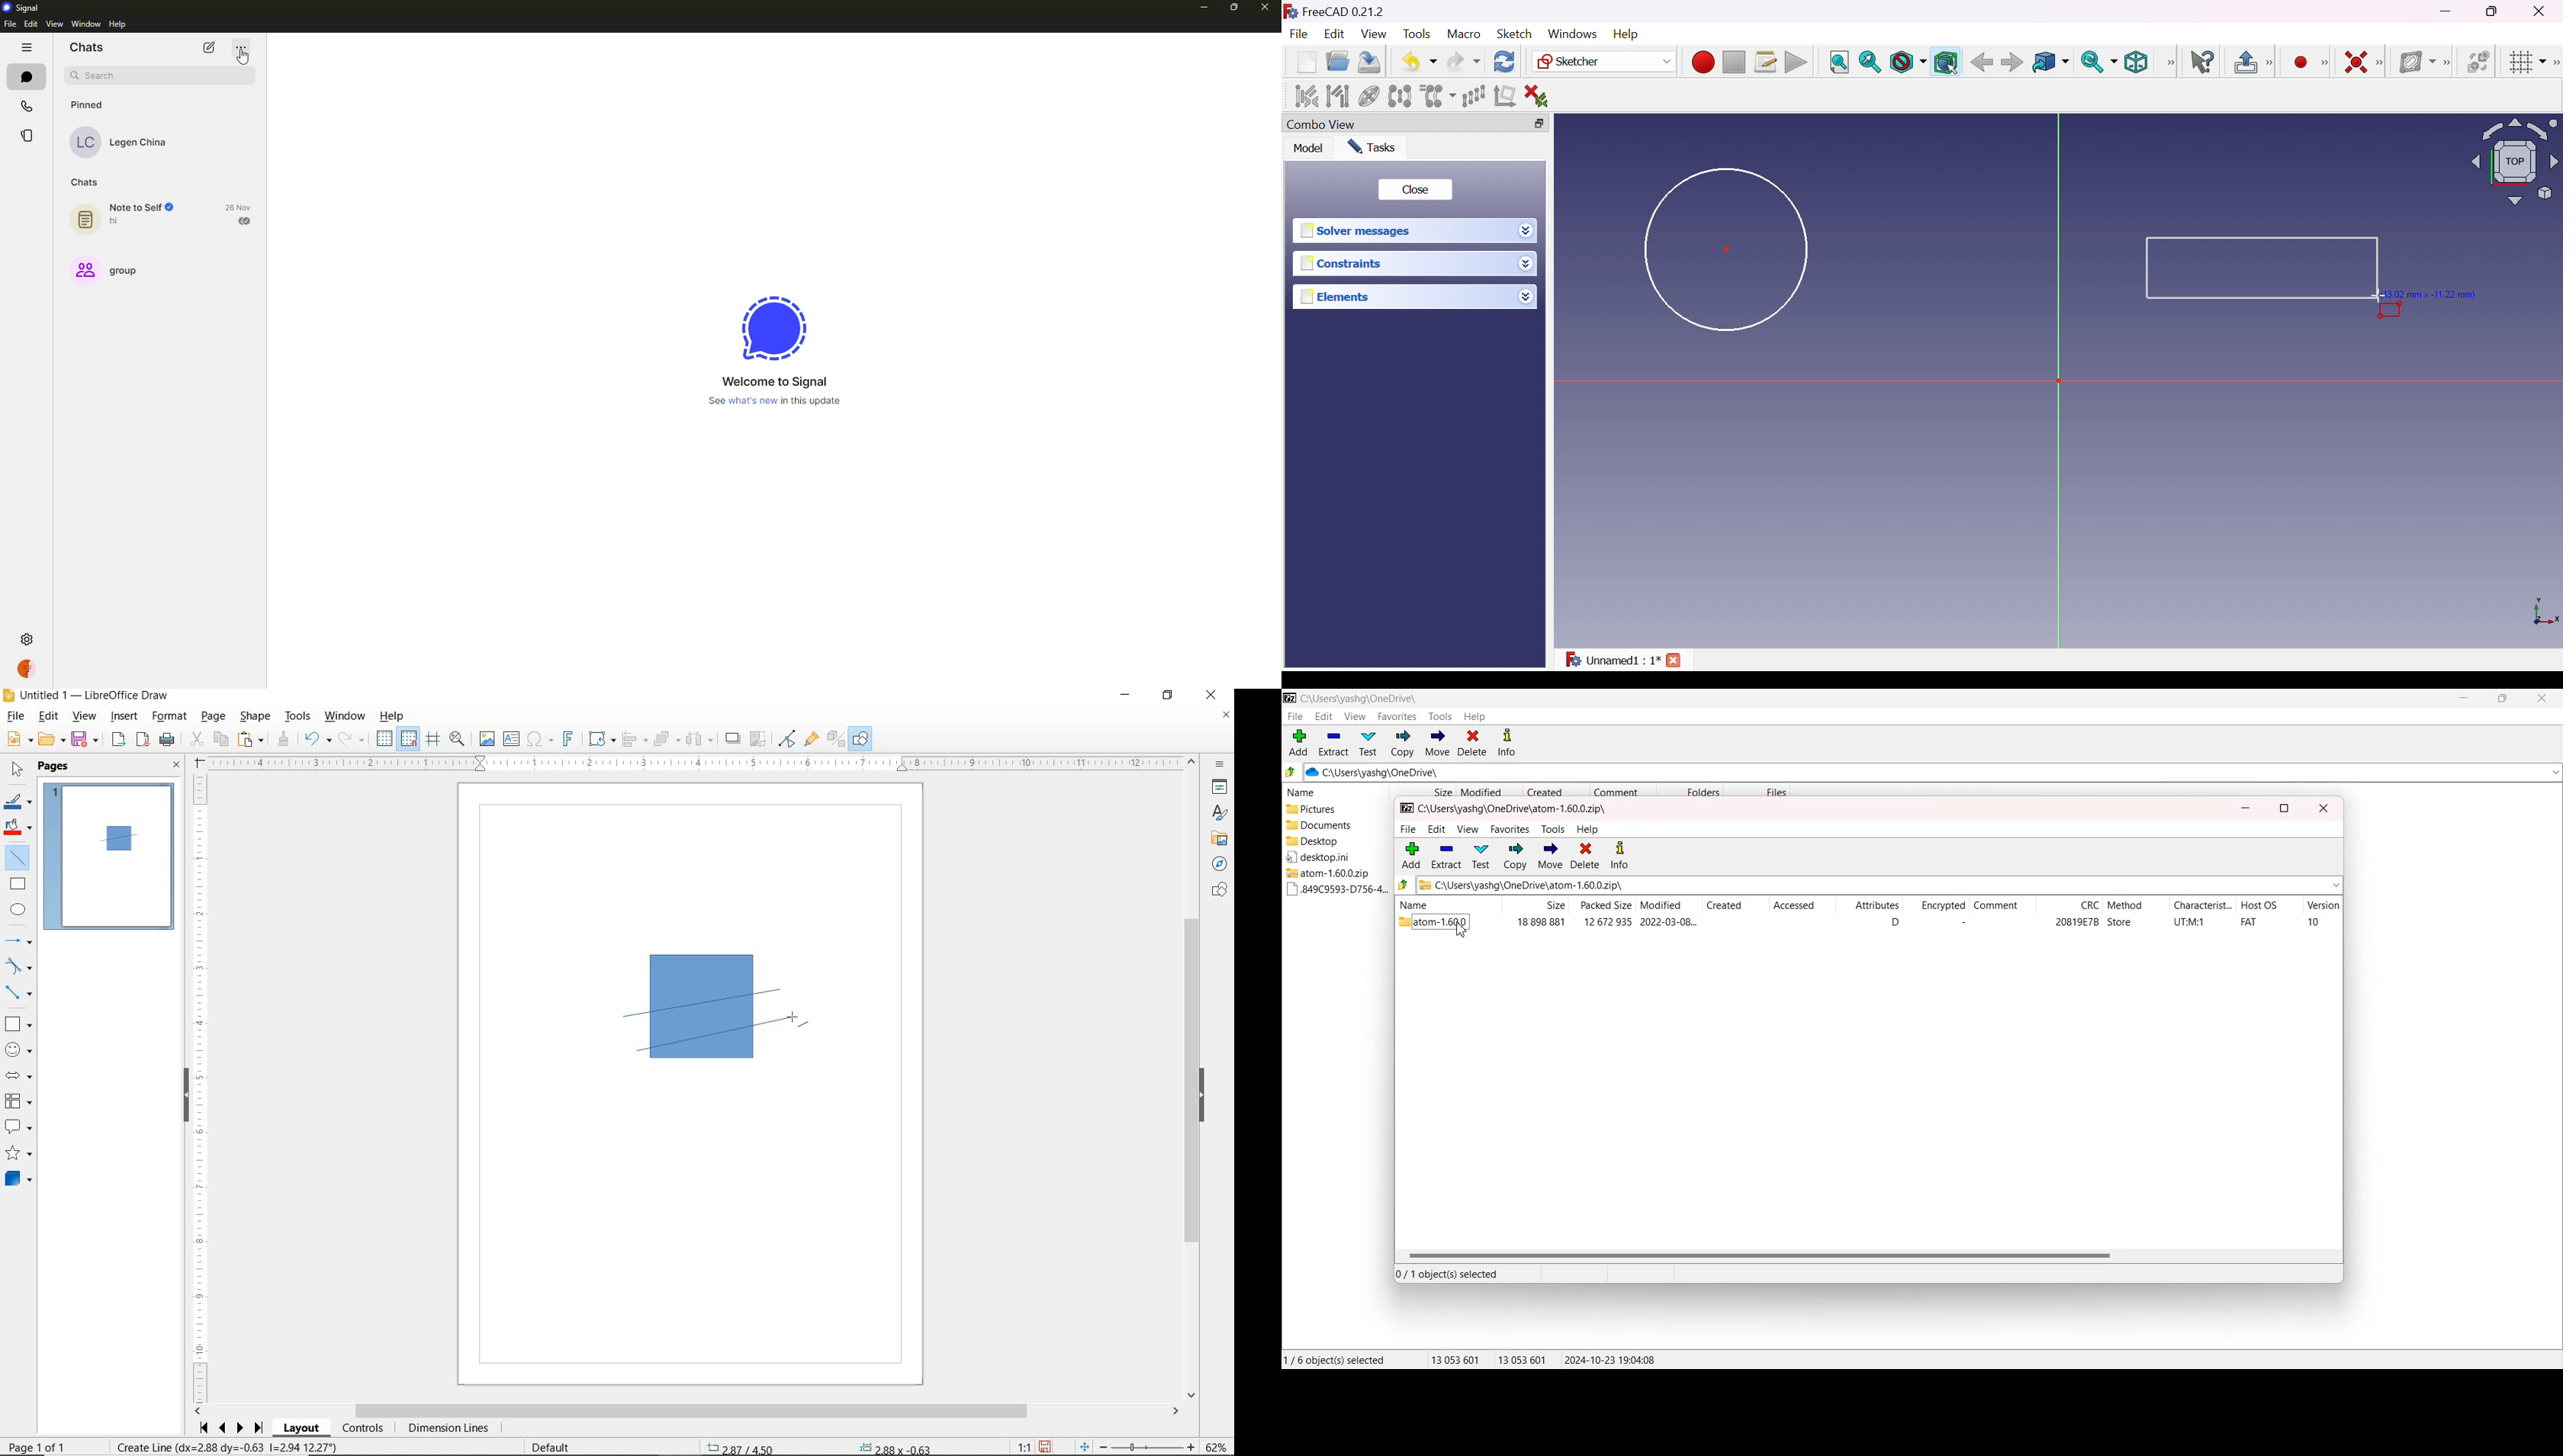 The height and width of the screenshot is (1456, 2576). I want to click on What's this?, so click(2204, 62).